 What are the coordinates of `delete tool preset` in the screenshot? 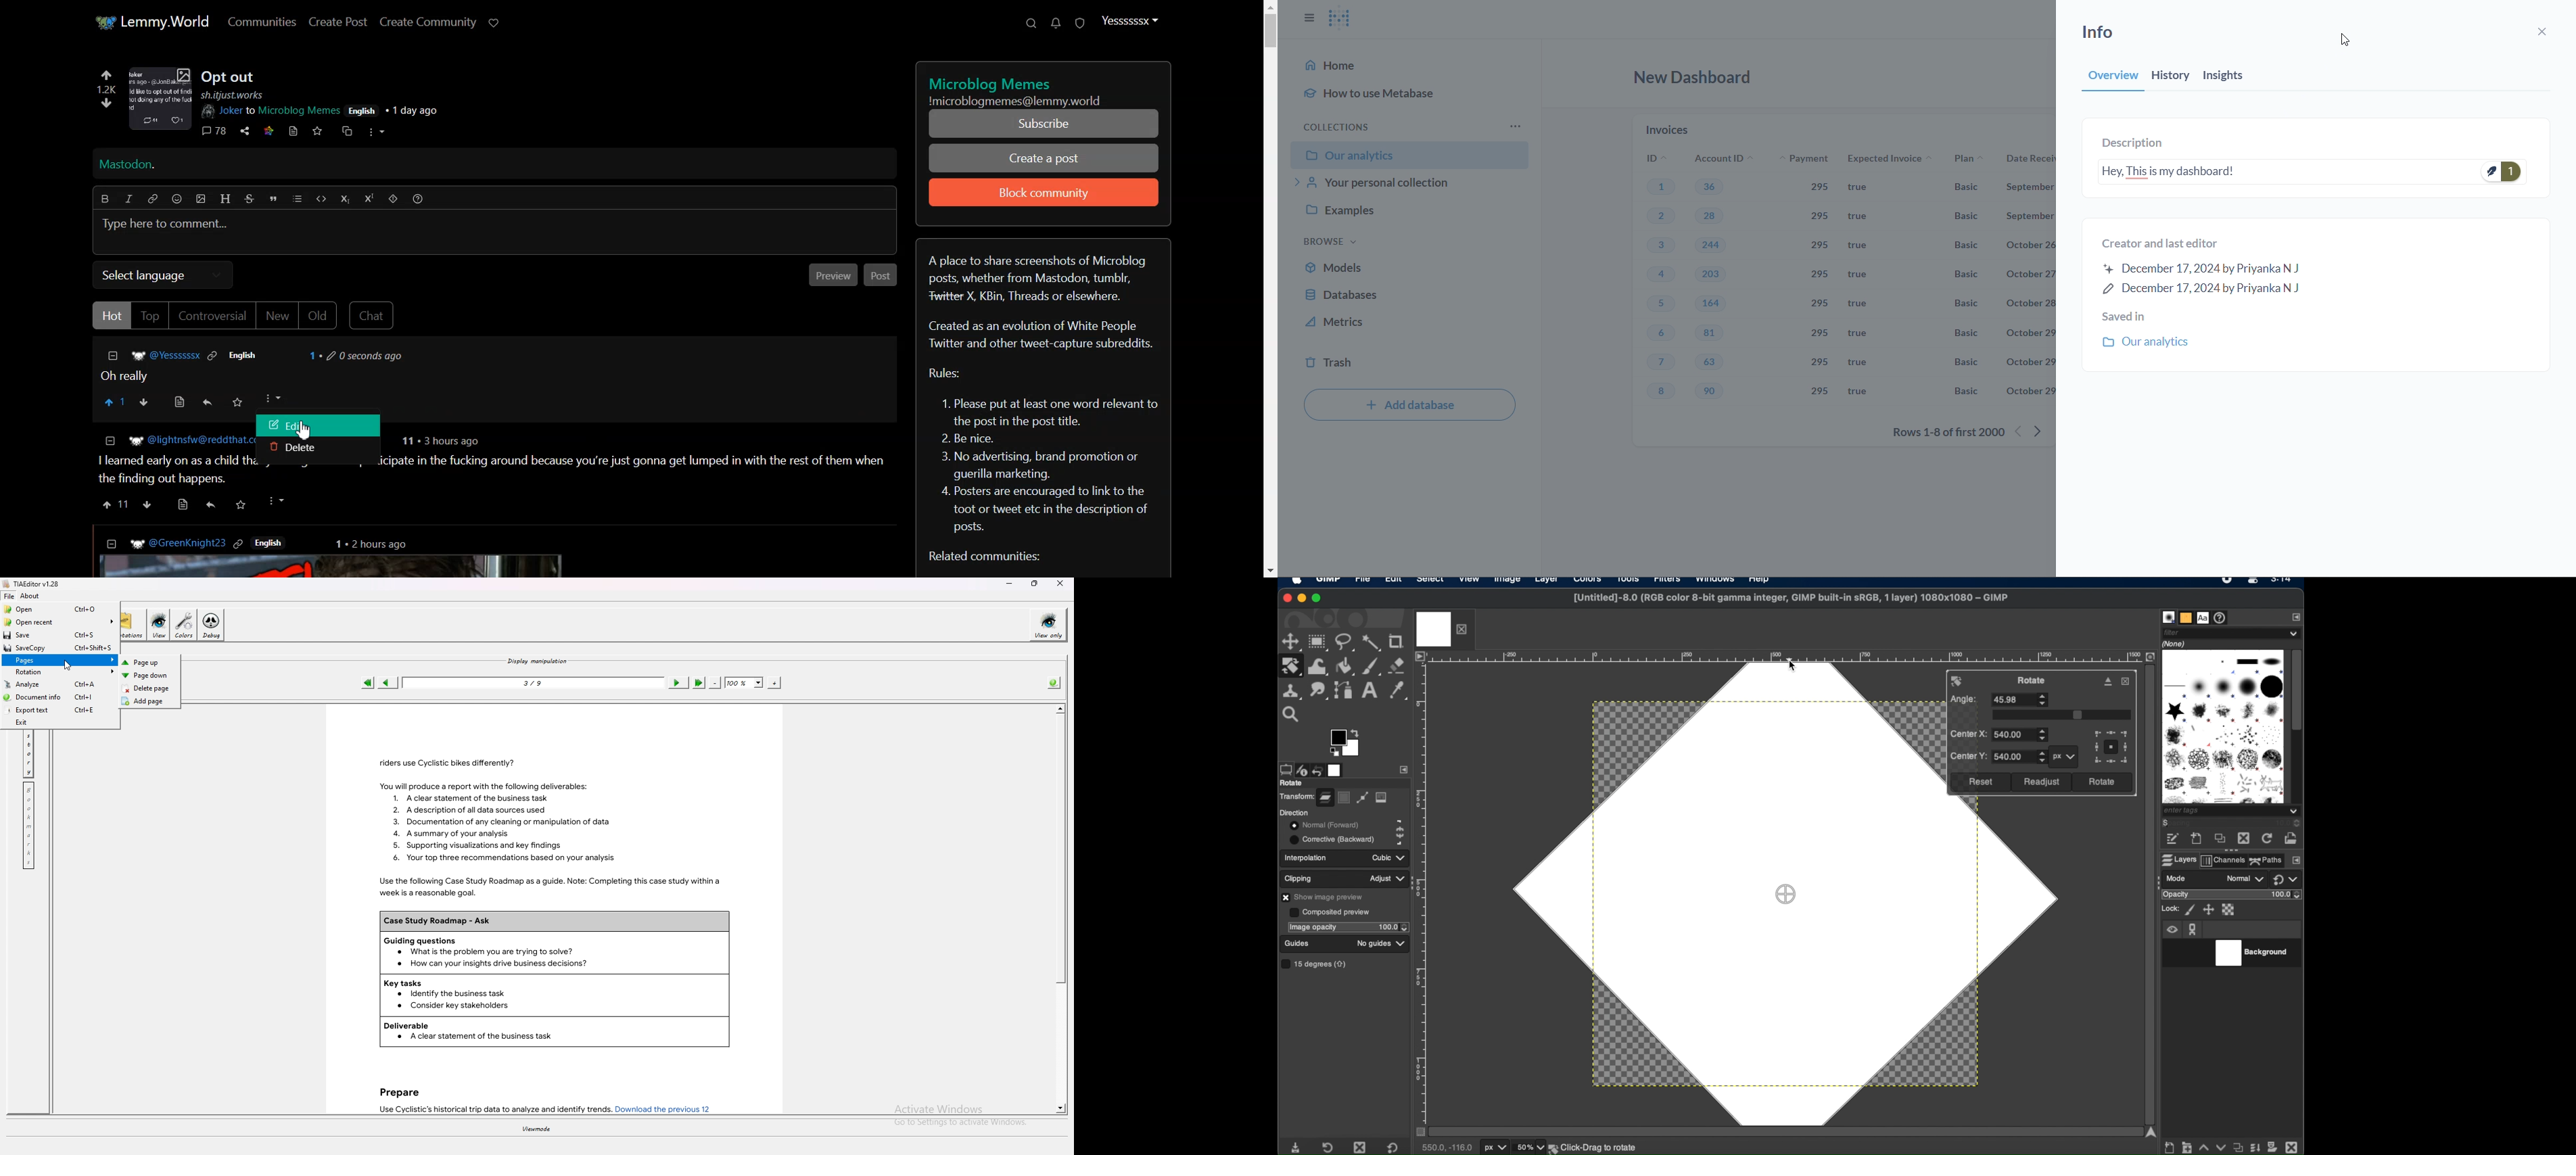 It's located at (1360, 1147).